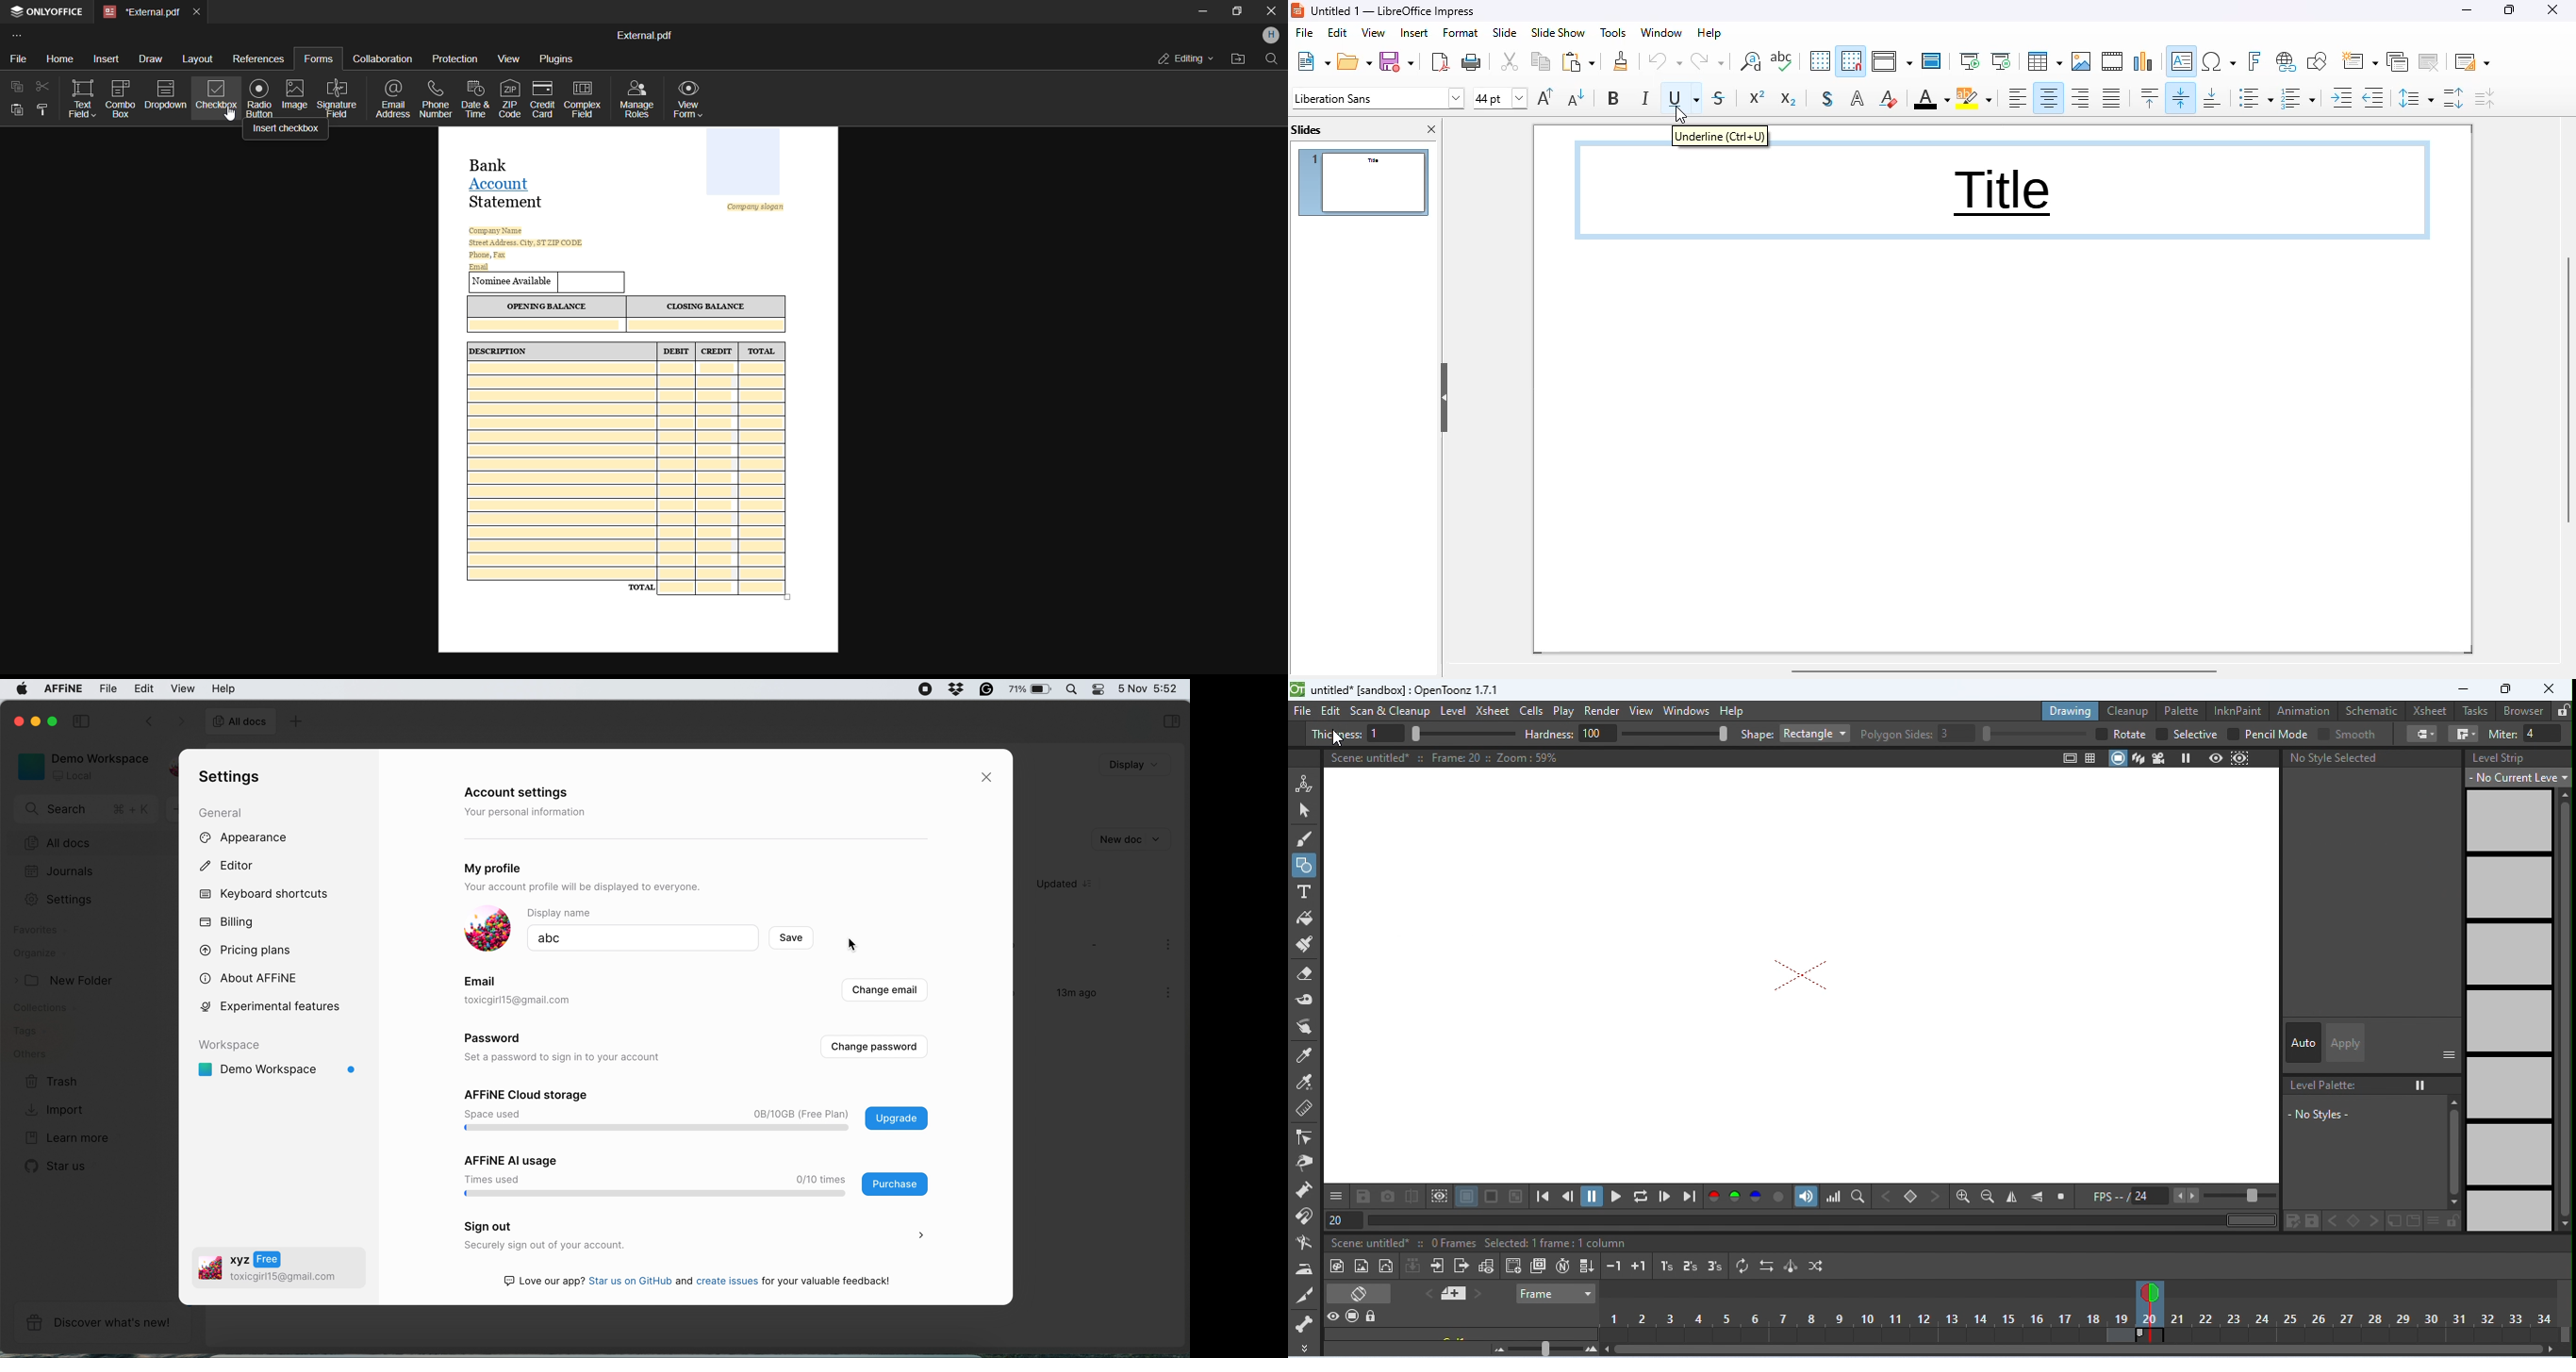 Image resolution: width=2576 pixels, height=1372 pixels. Describe the element at coordinates (1272, 62) in the screenshot. I see `find` at that location.